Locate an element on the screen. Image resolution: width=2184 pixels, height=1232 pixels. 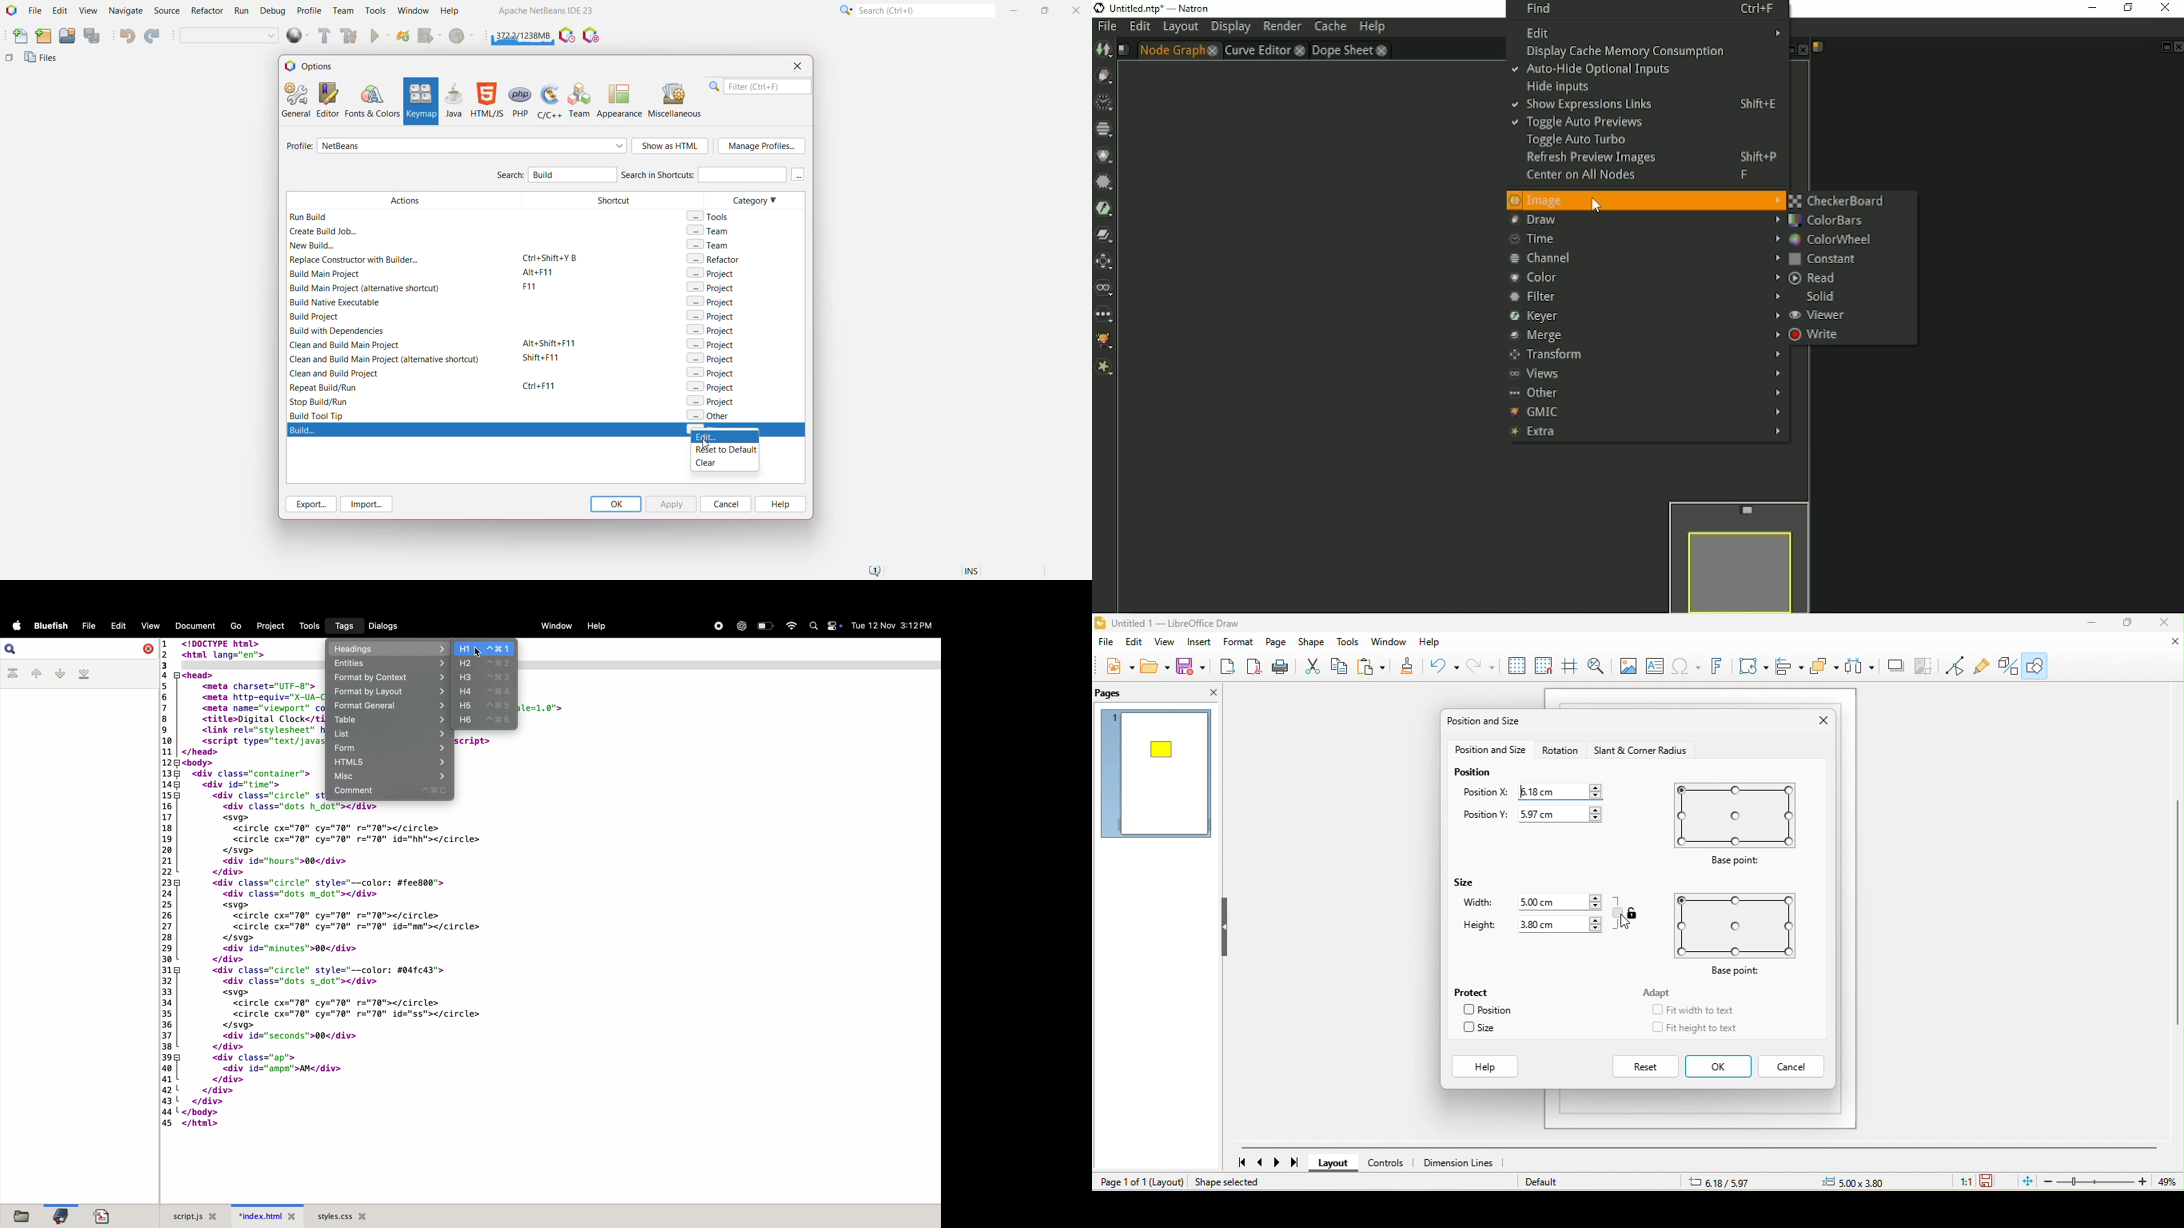
help is located at coordinates (596, 626).